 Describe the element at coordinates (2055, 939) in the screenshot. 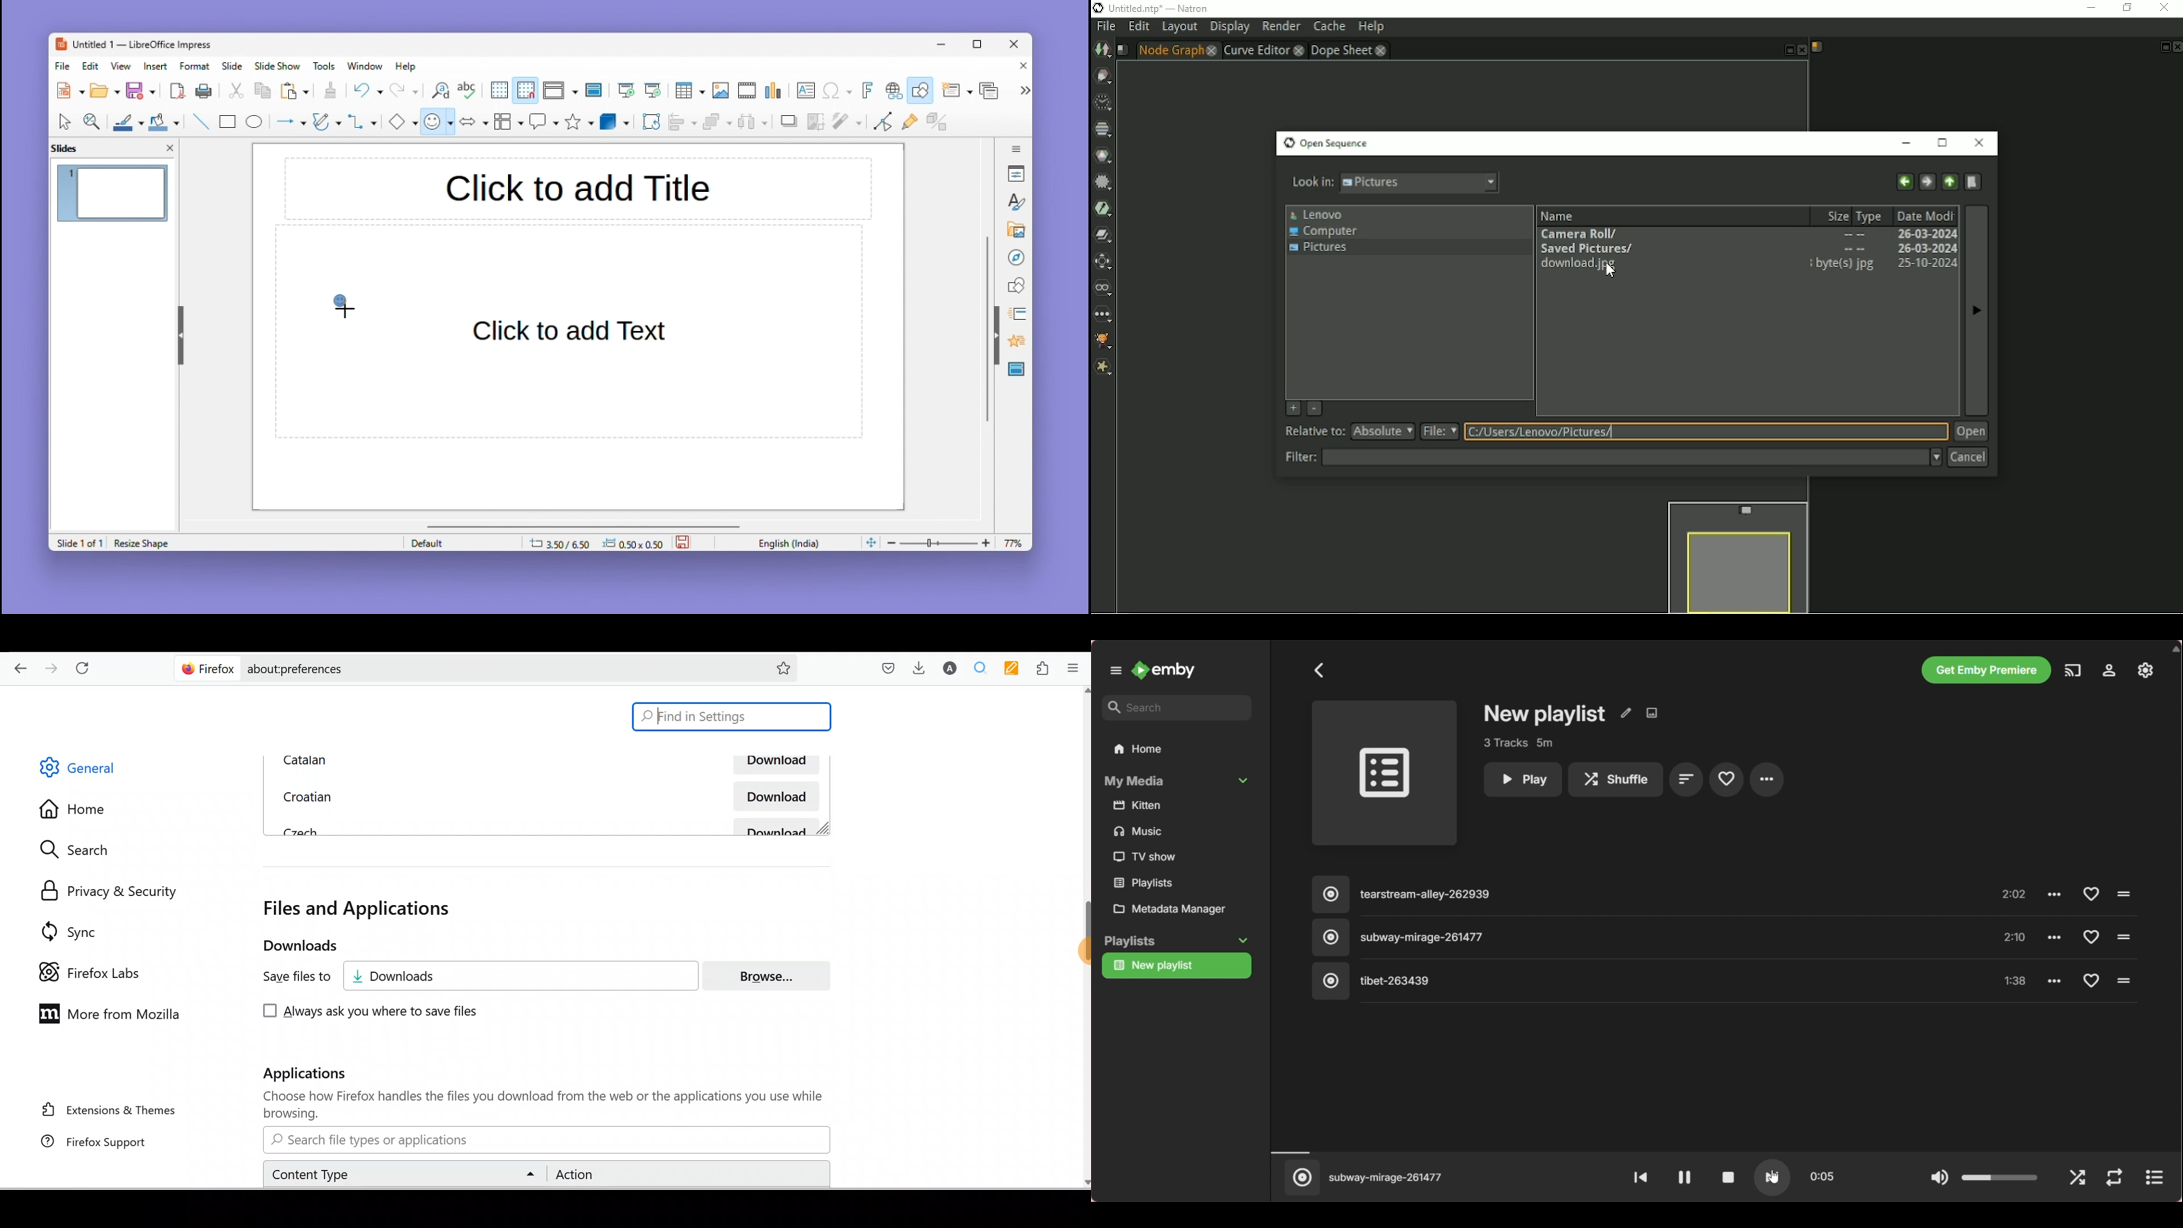

I see `options` at that location.